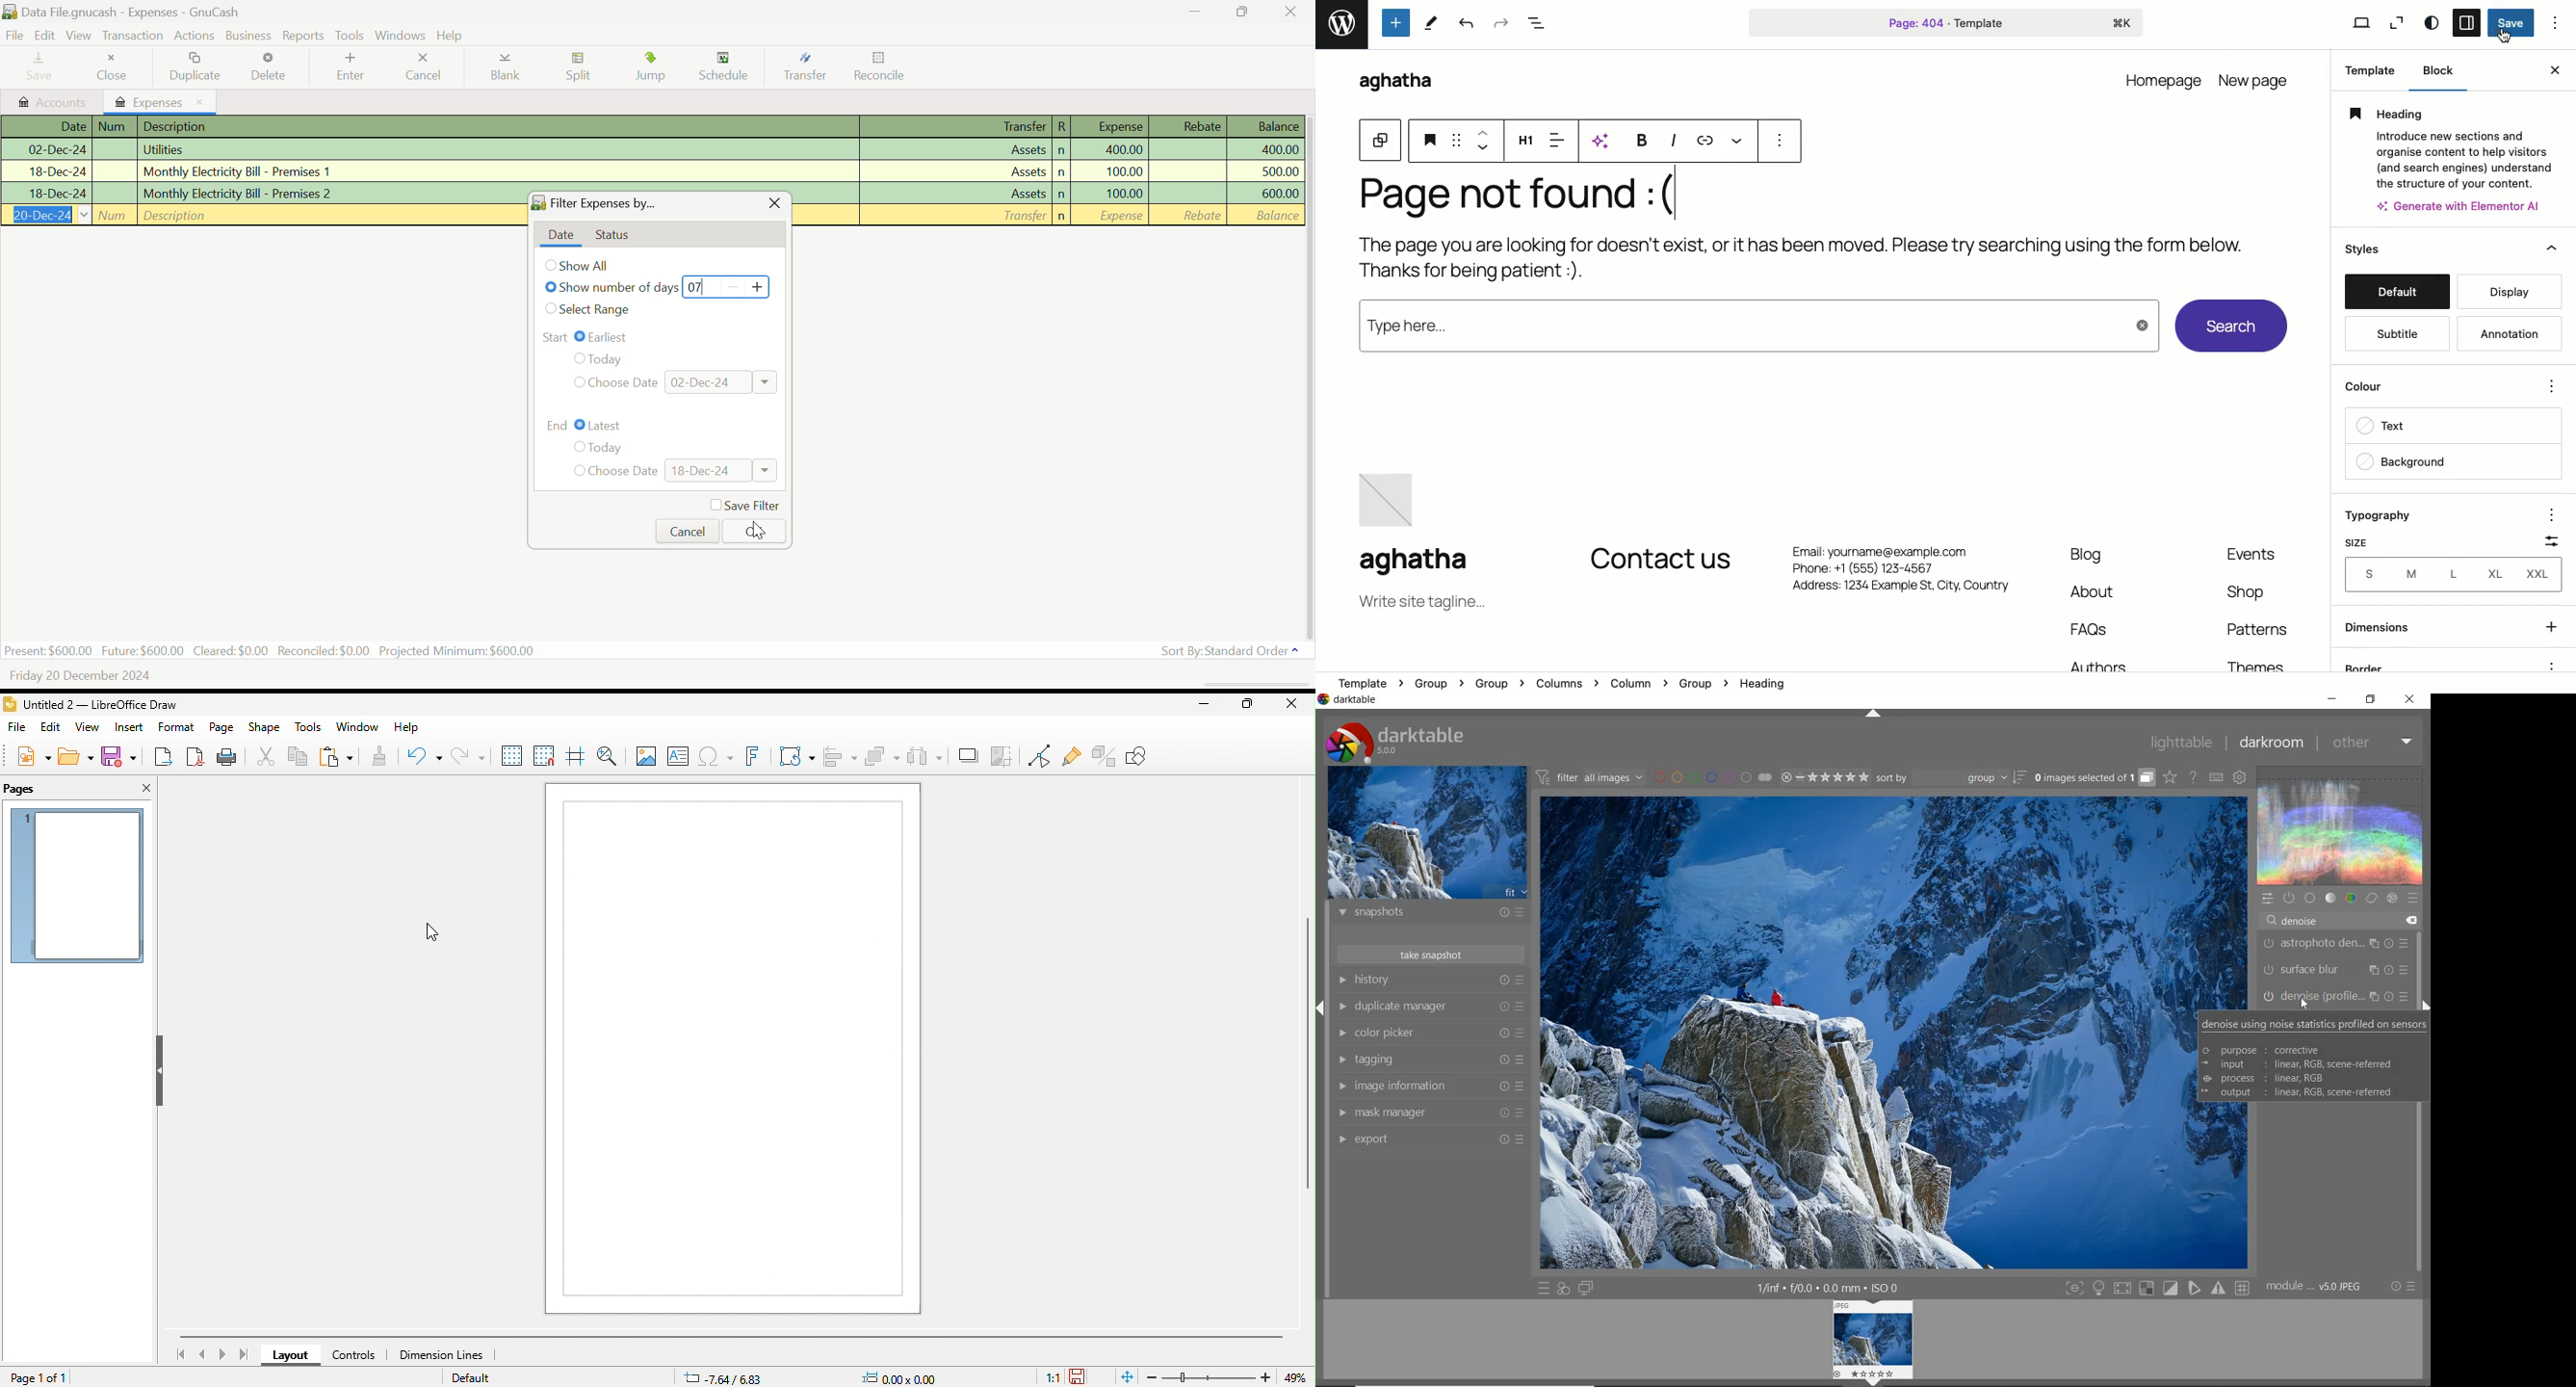  I want to click on delete, so click(2411, 921).